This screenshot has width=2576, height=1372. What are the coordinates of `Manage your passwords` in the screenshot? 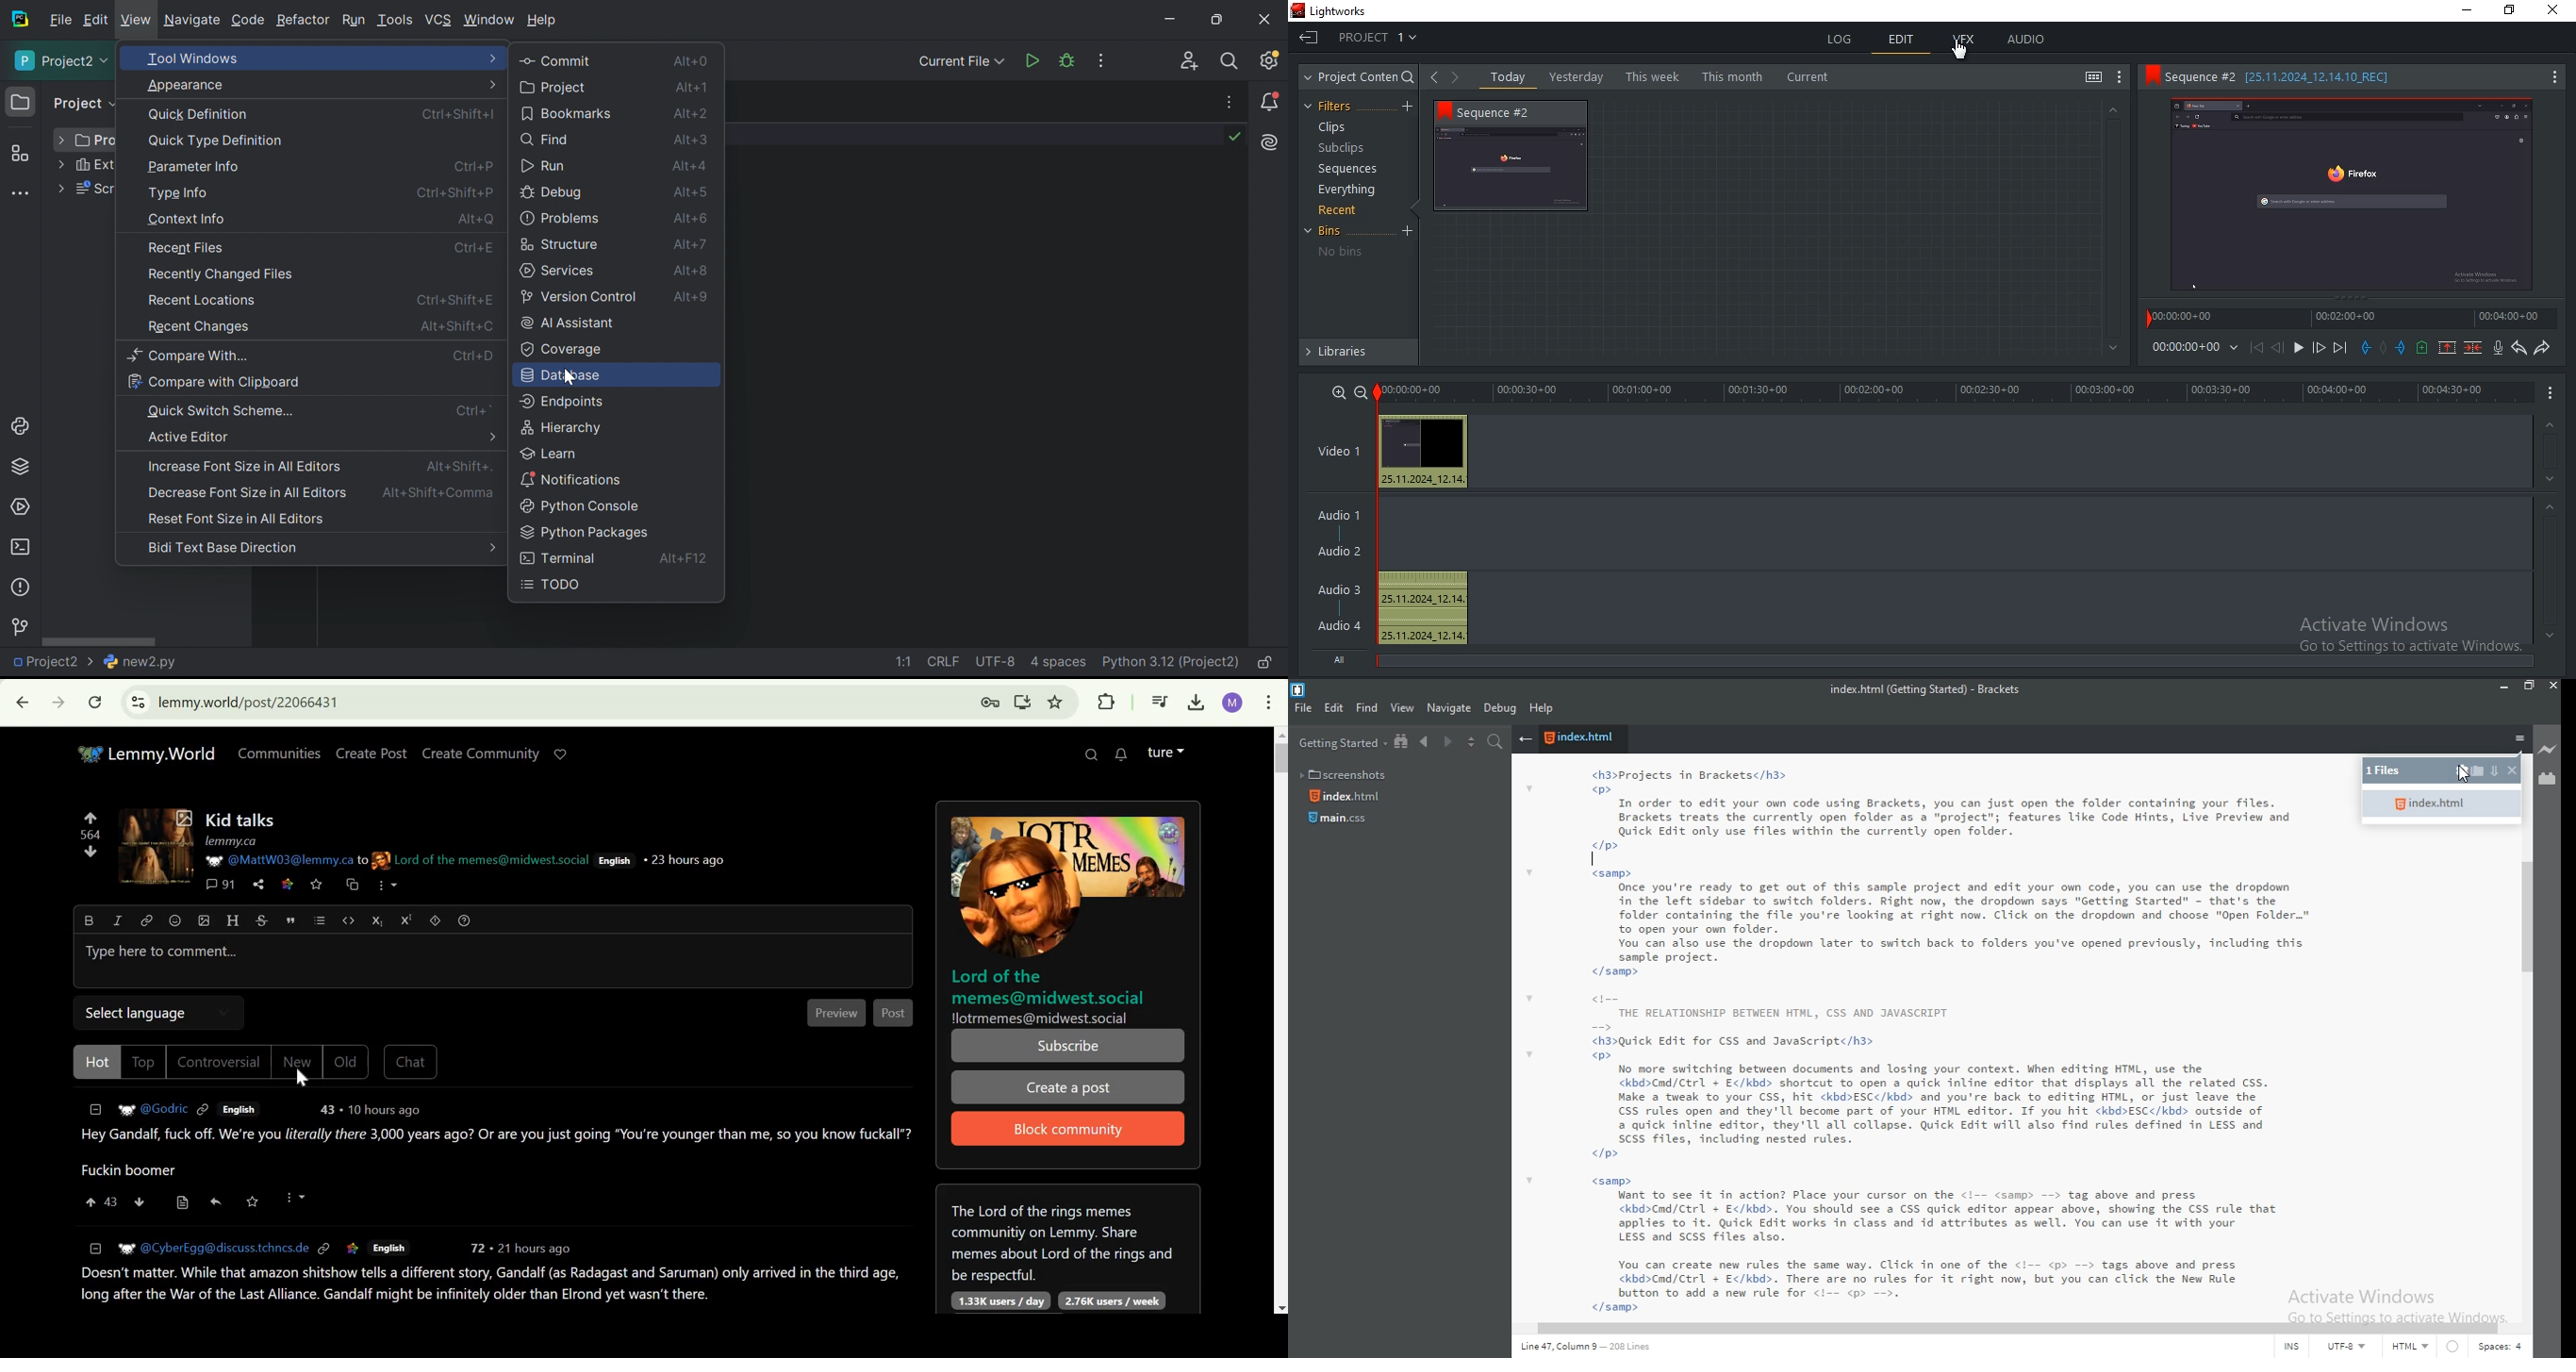 It's located at (990, 703).